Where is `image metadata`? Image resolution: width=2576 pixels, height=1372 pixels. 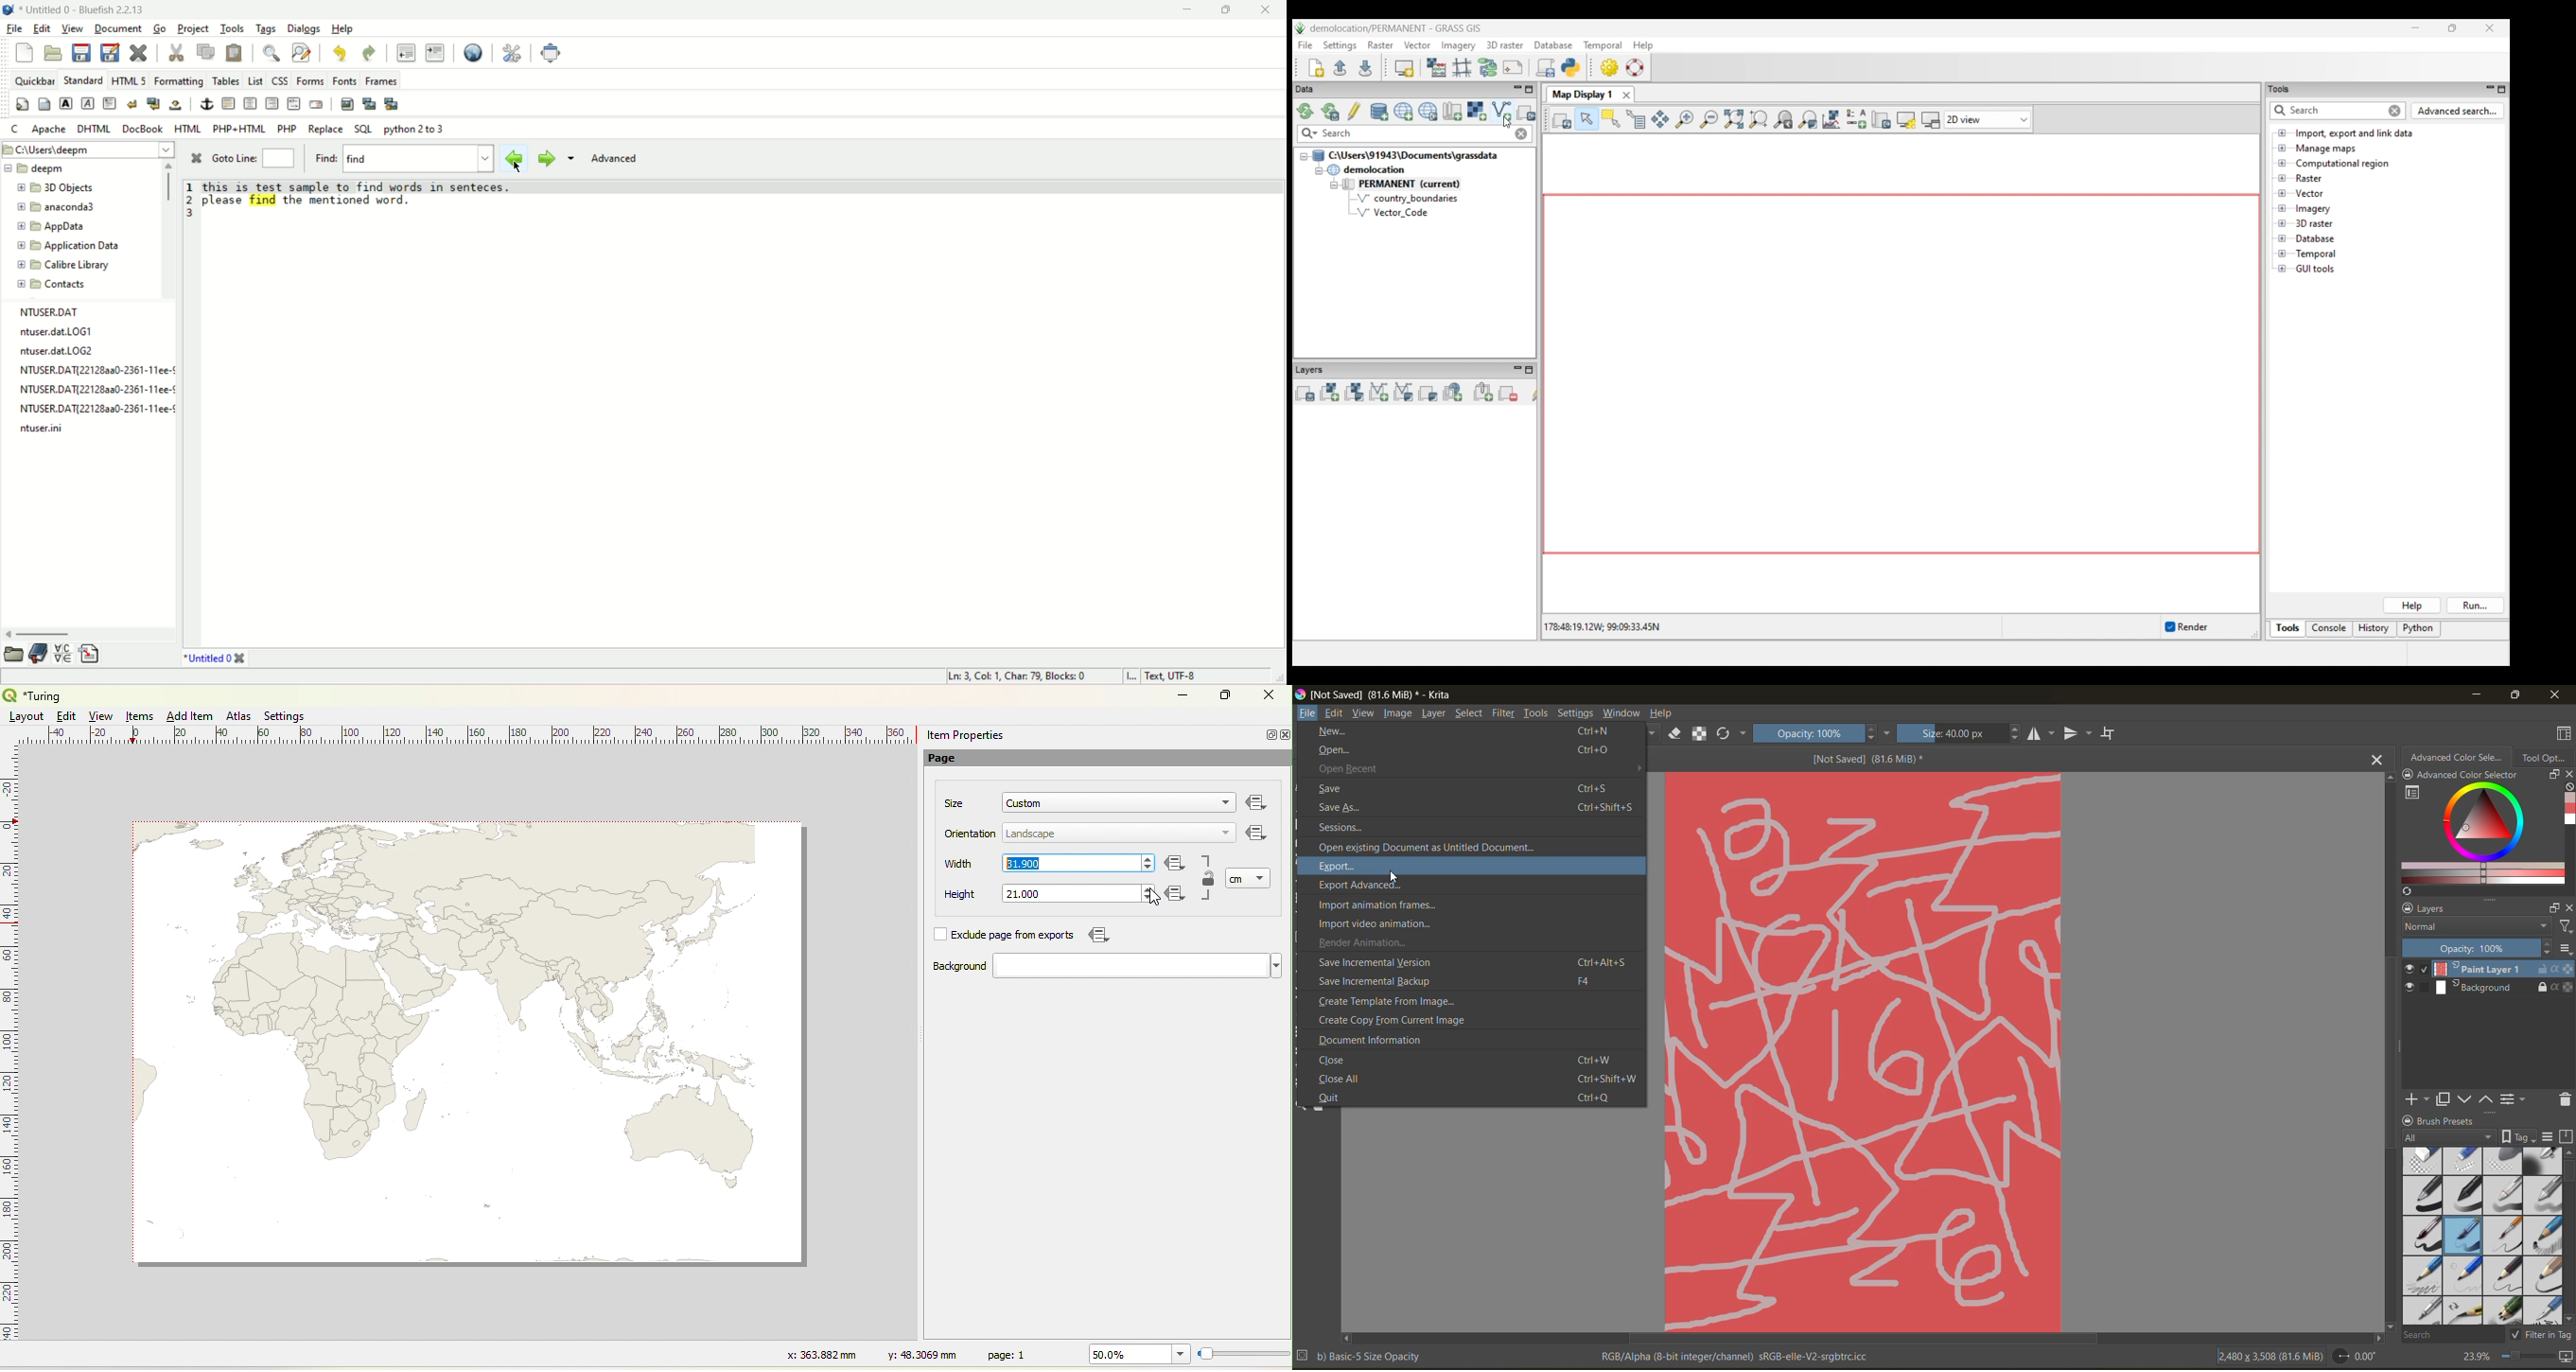 image metadata is located at coordinates (2269, 1355).